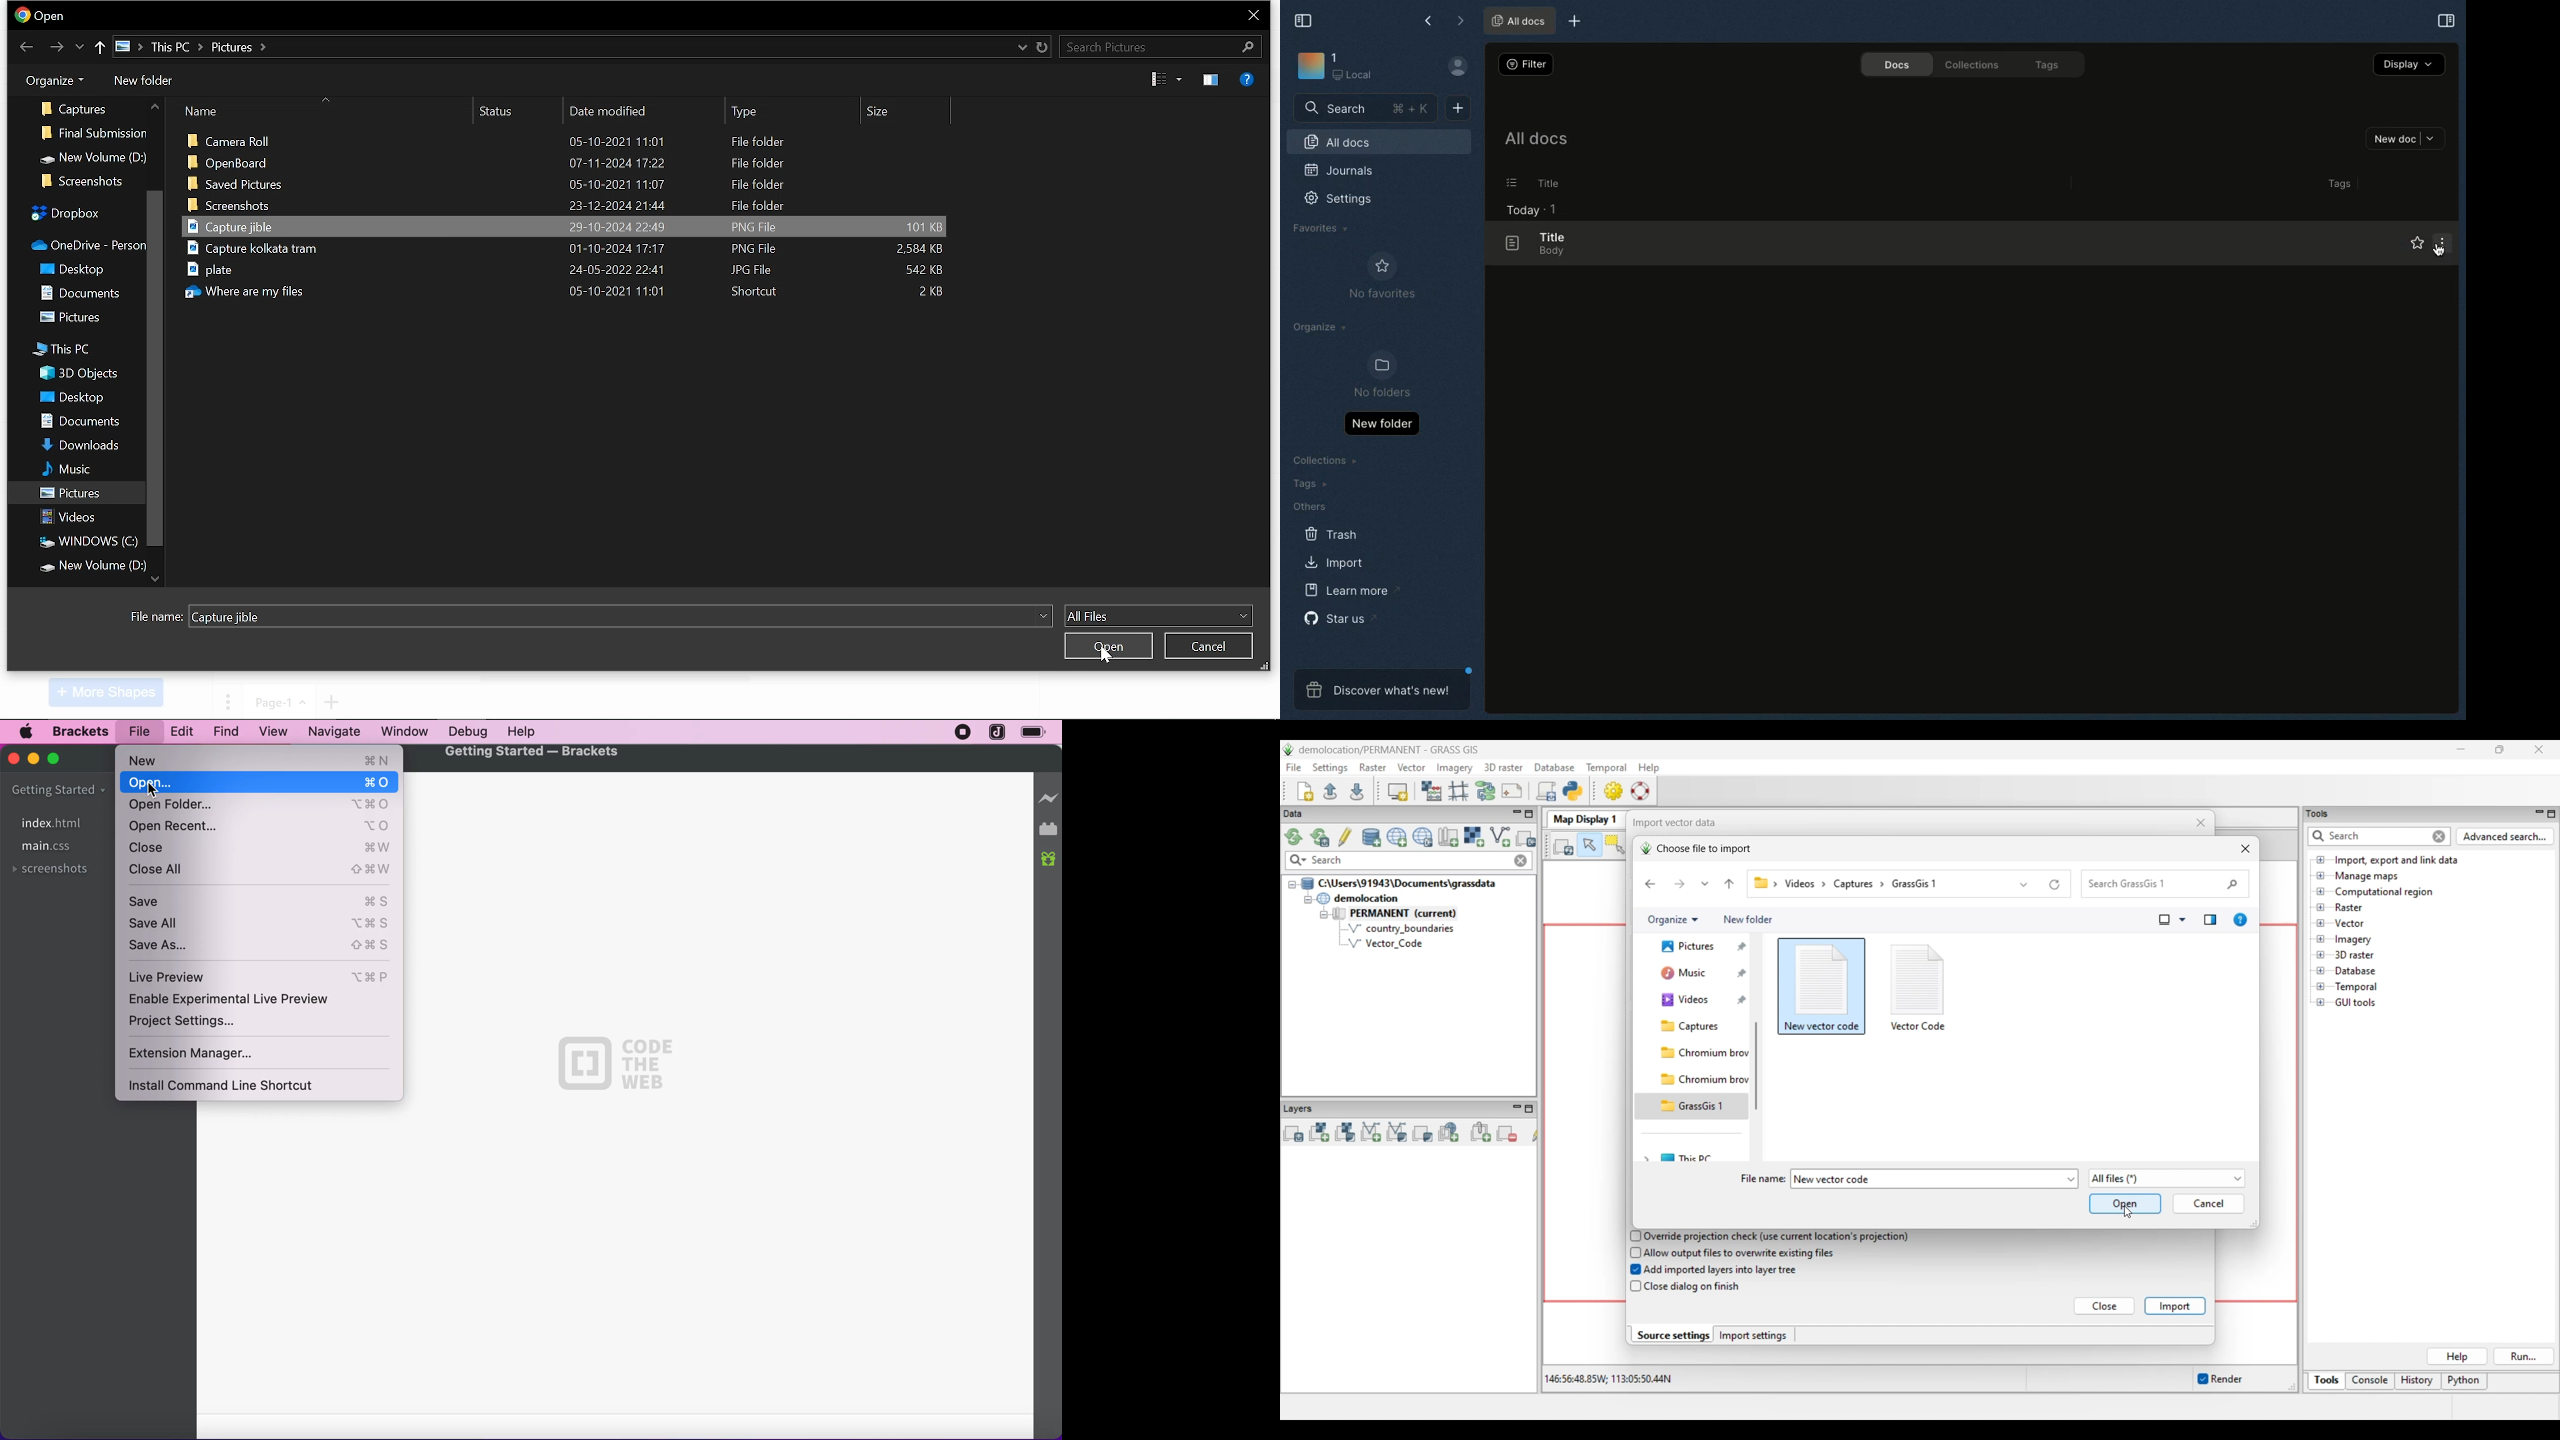  Describe the element at coordinates (85, 371) in the screenshot. I see `folders` at that location.